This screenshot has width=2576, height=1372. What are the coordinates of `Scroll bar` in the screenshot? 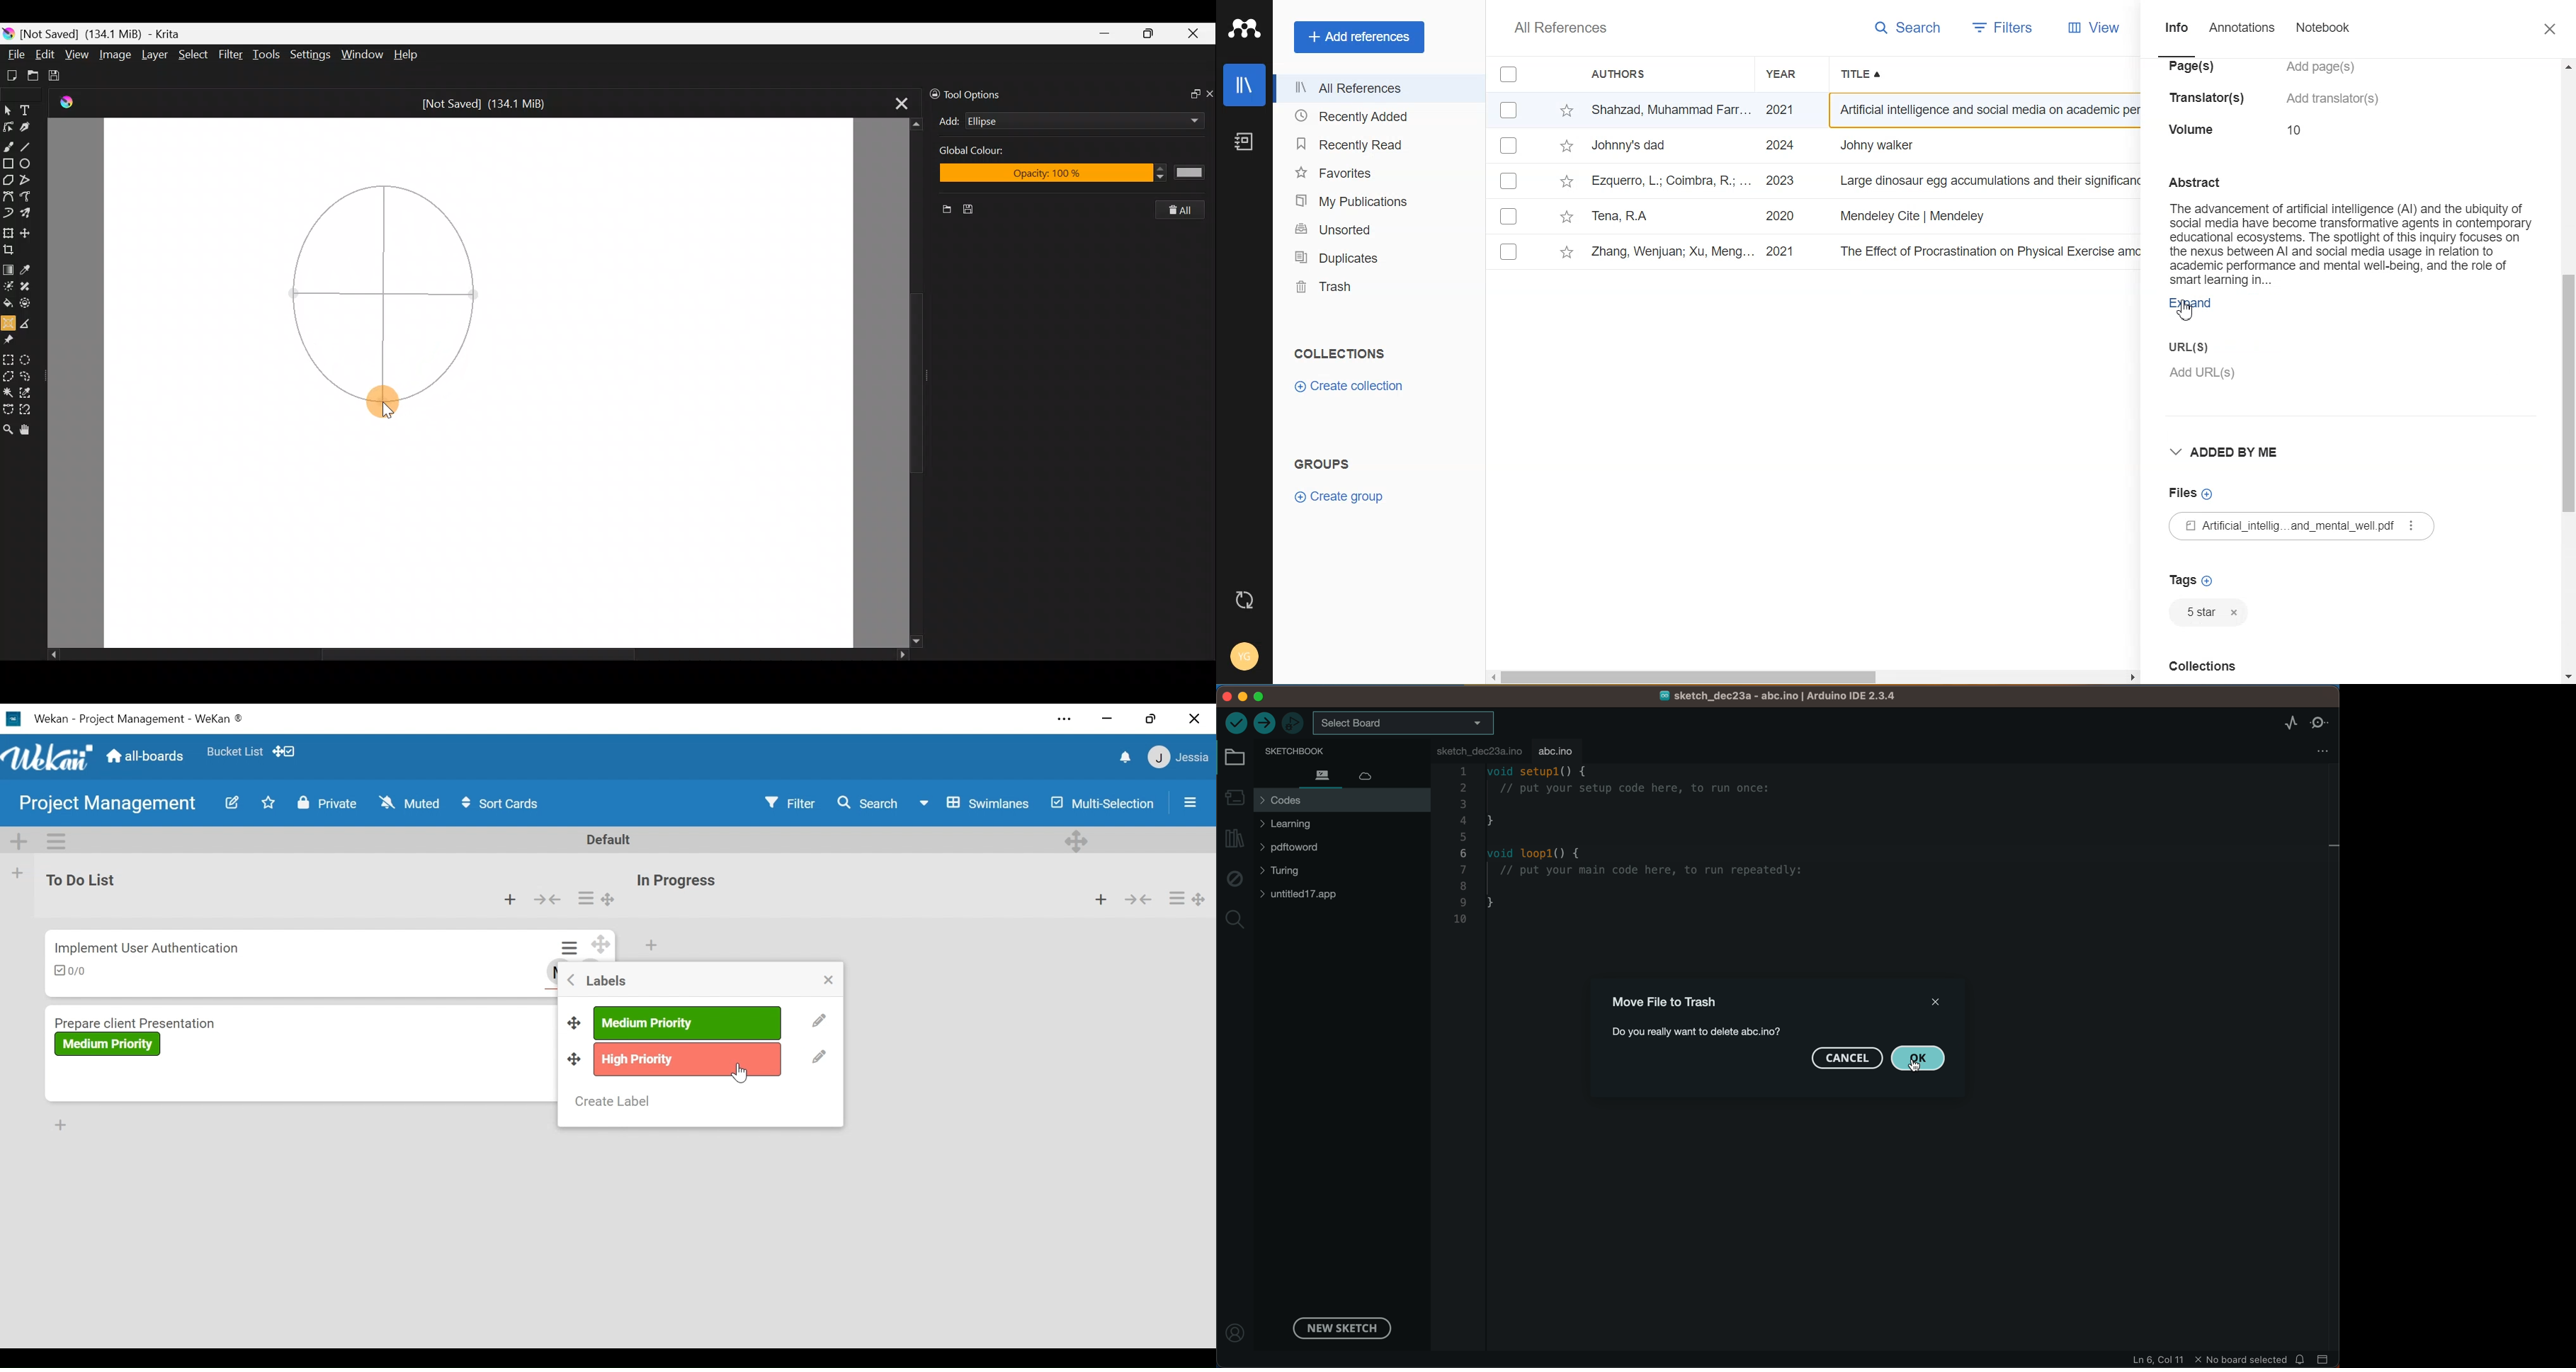 It's located at (468, 655).